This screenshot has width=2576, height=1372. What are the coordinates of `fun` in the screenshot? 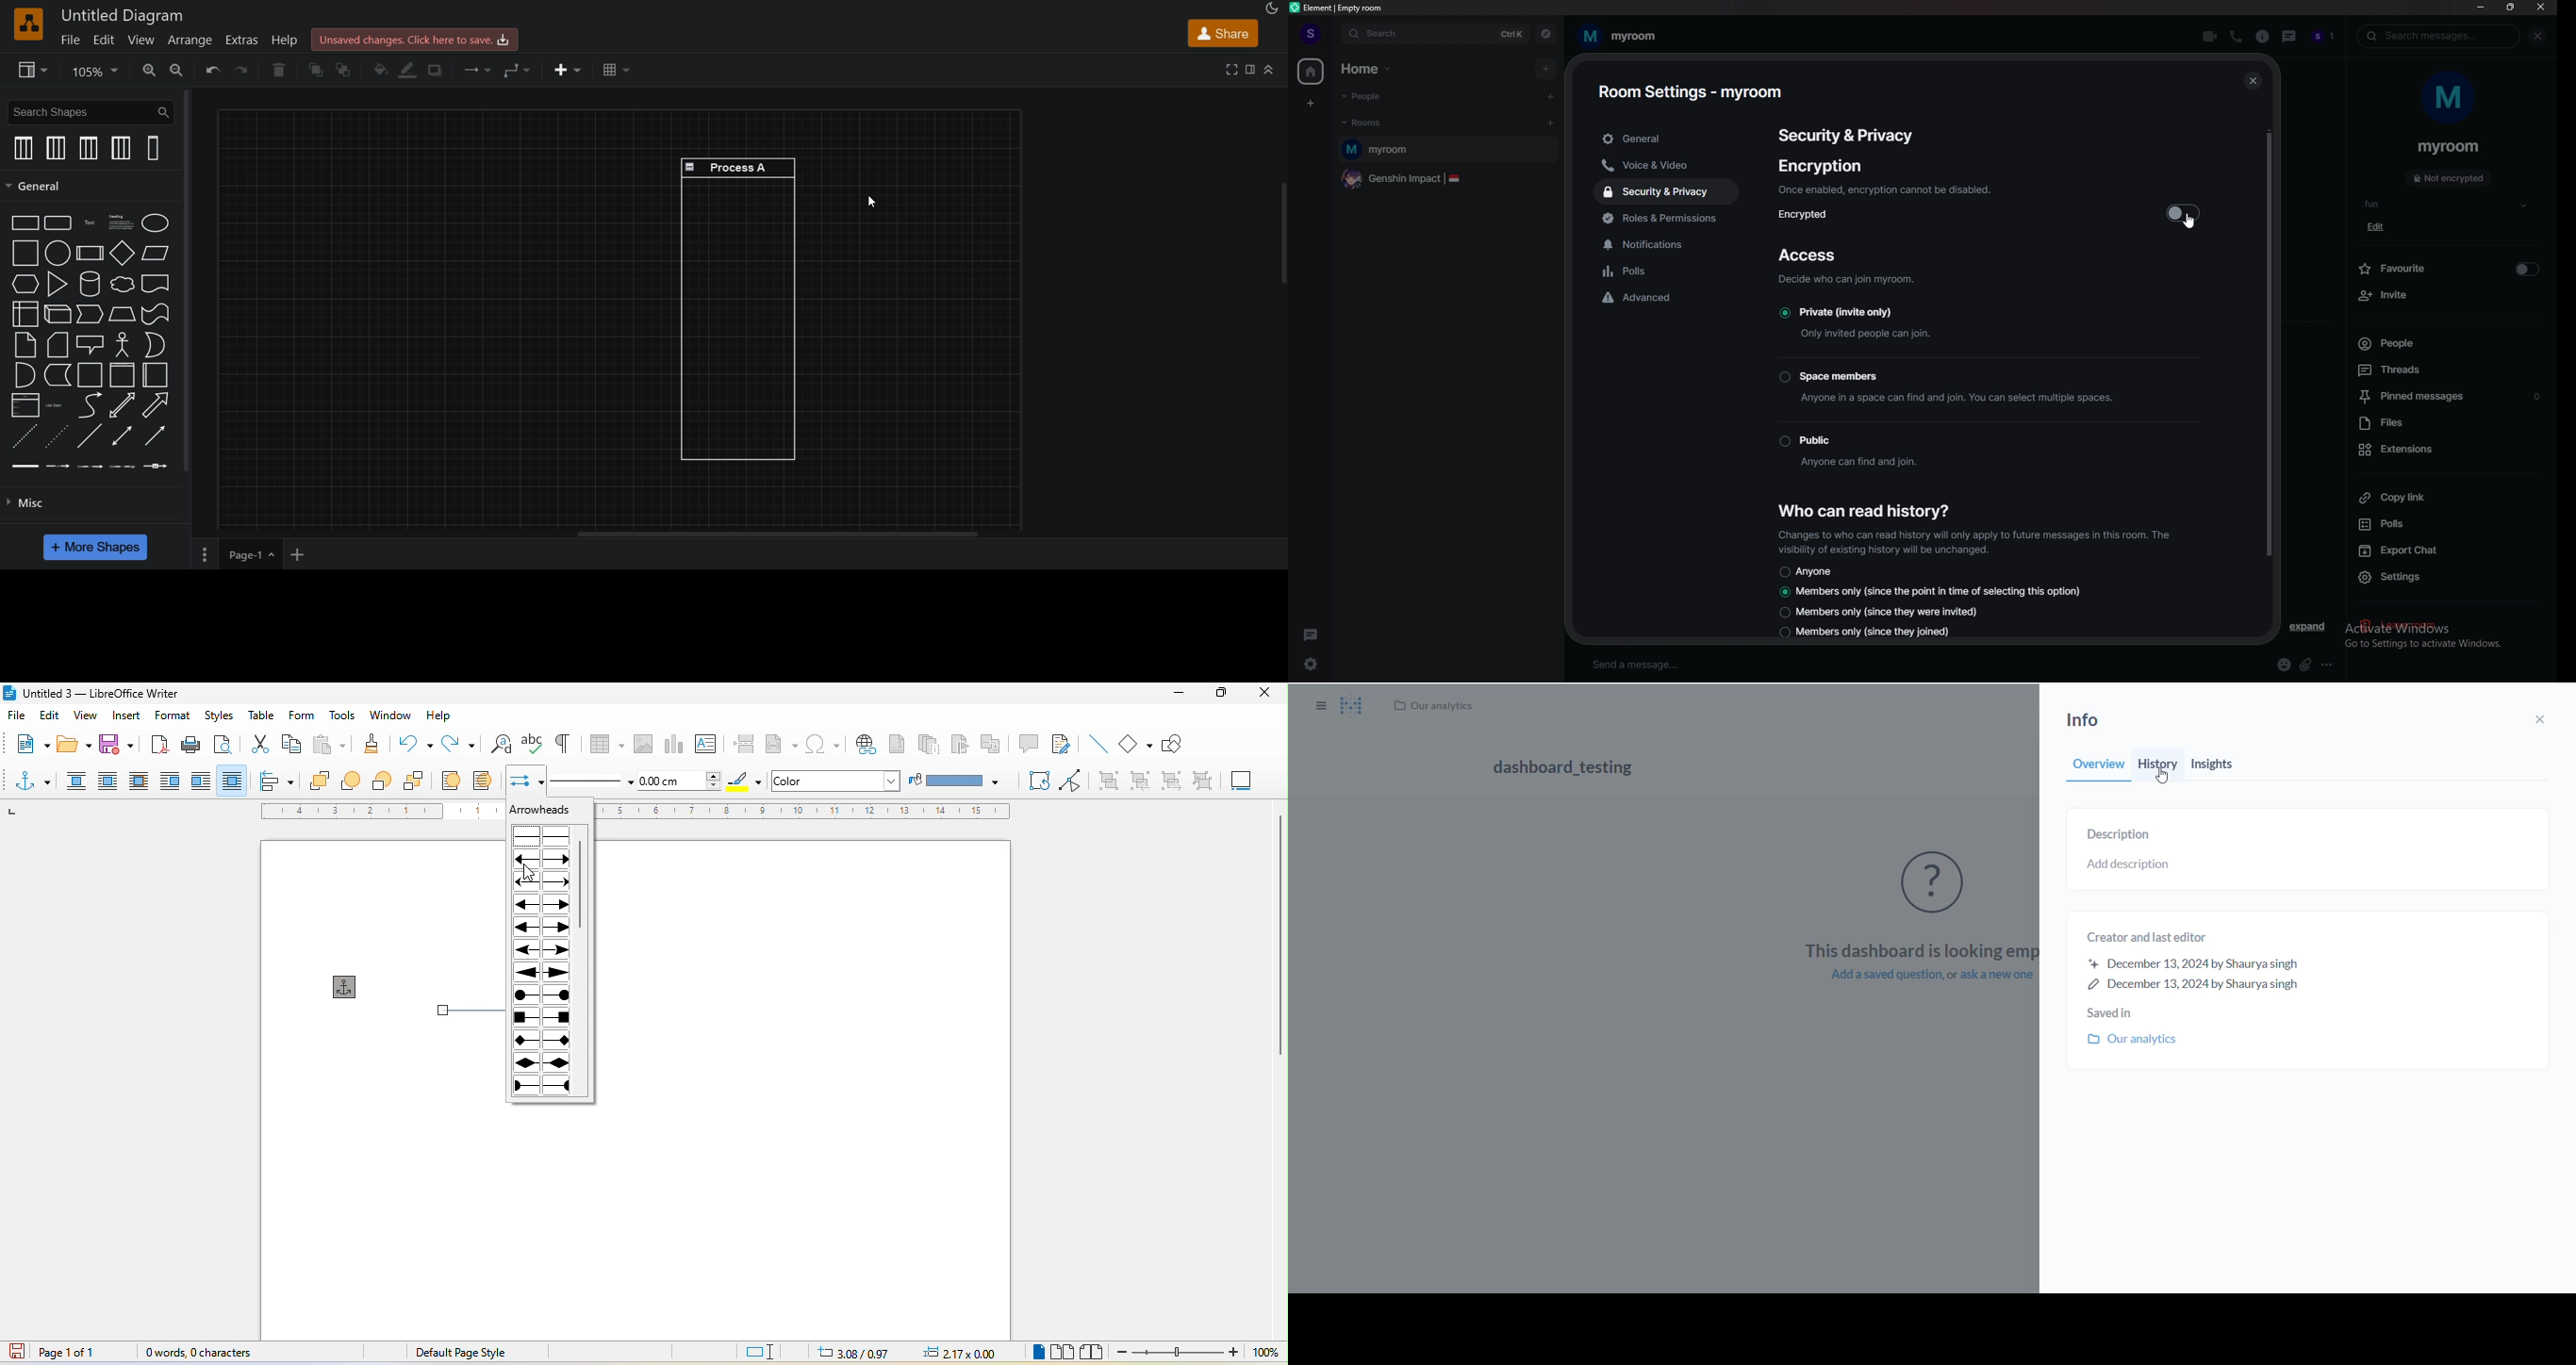 It's located at (2449, 205).